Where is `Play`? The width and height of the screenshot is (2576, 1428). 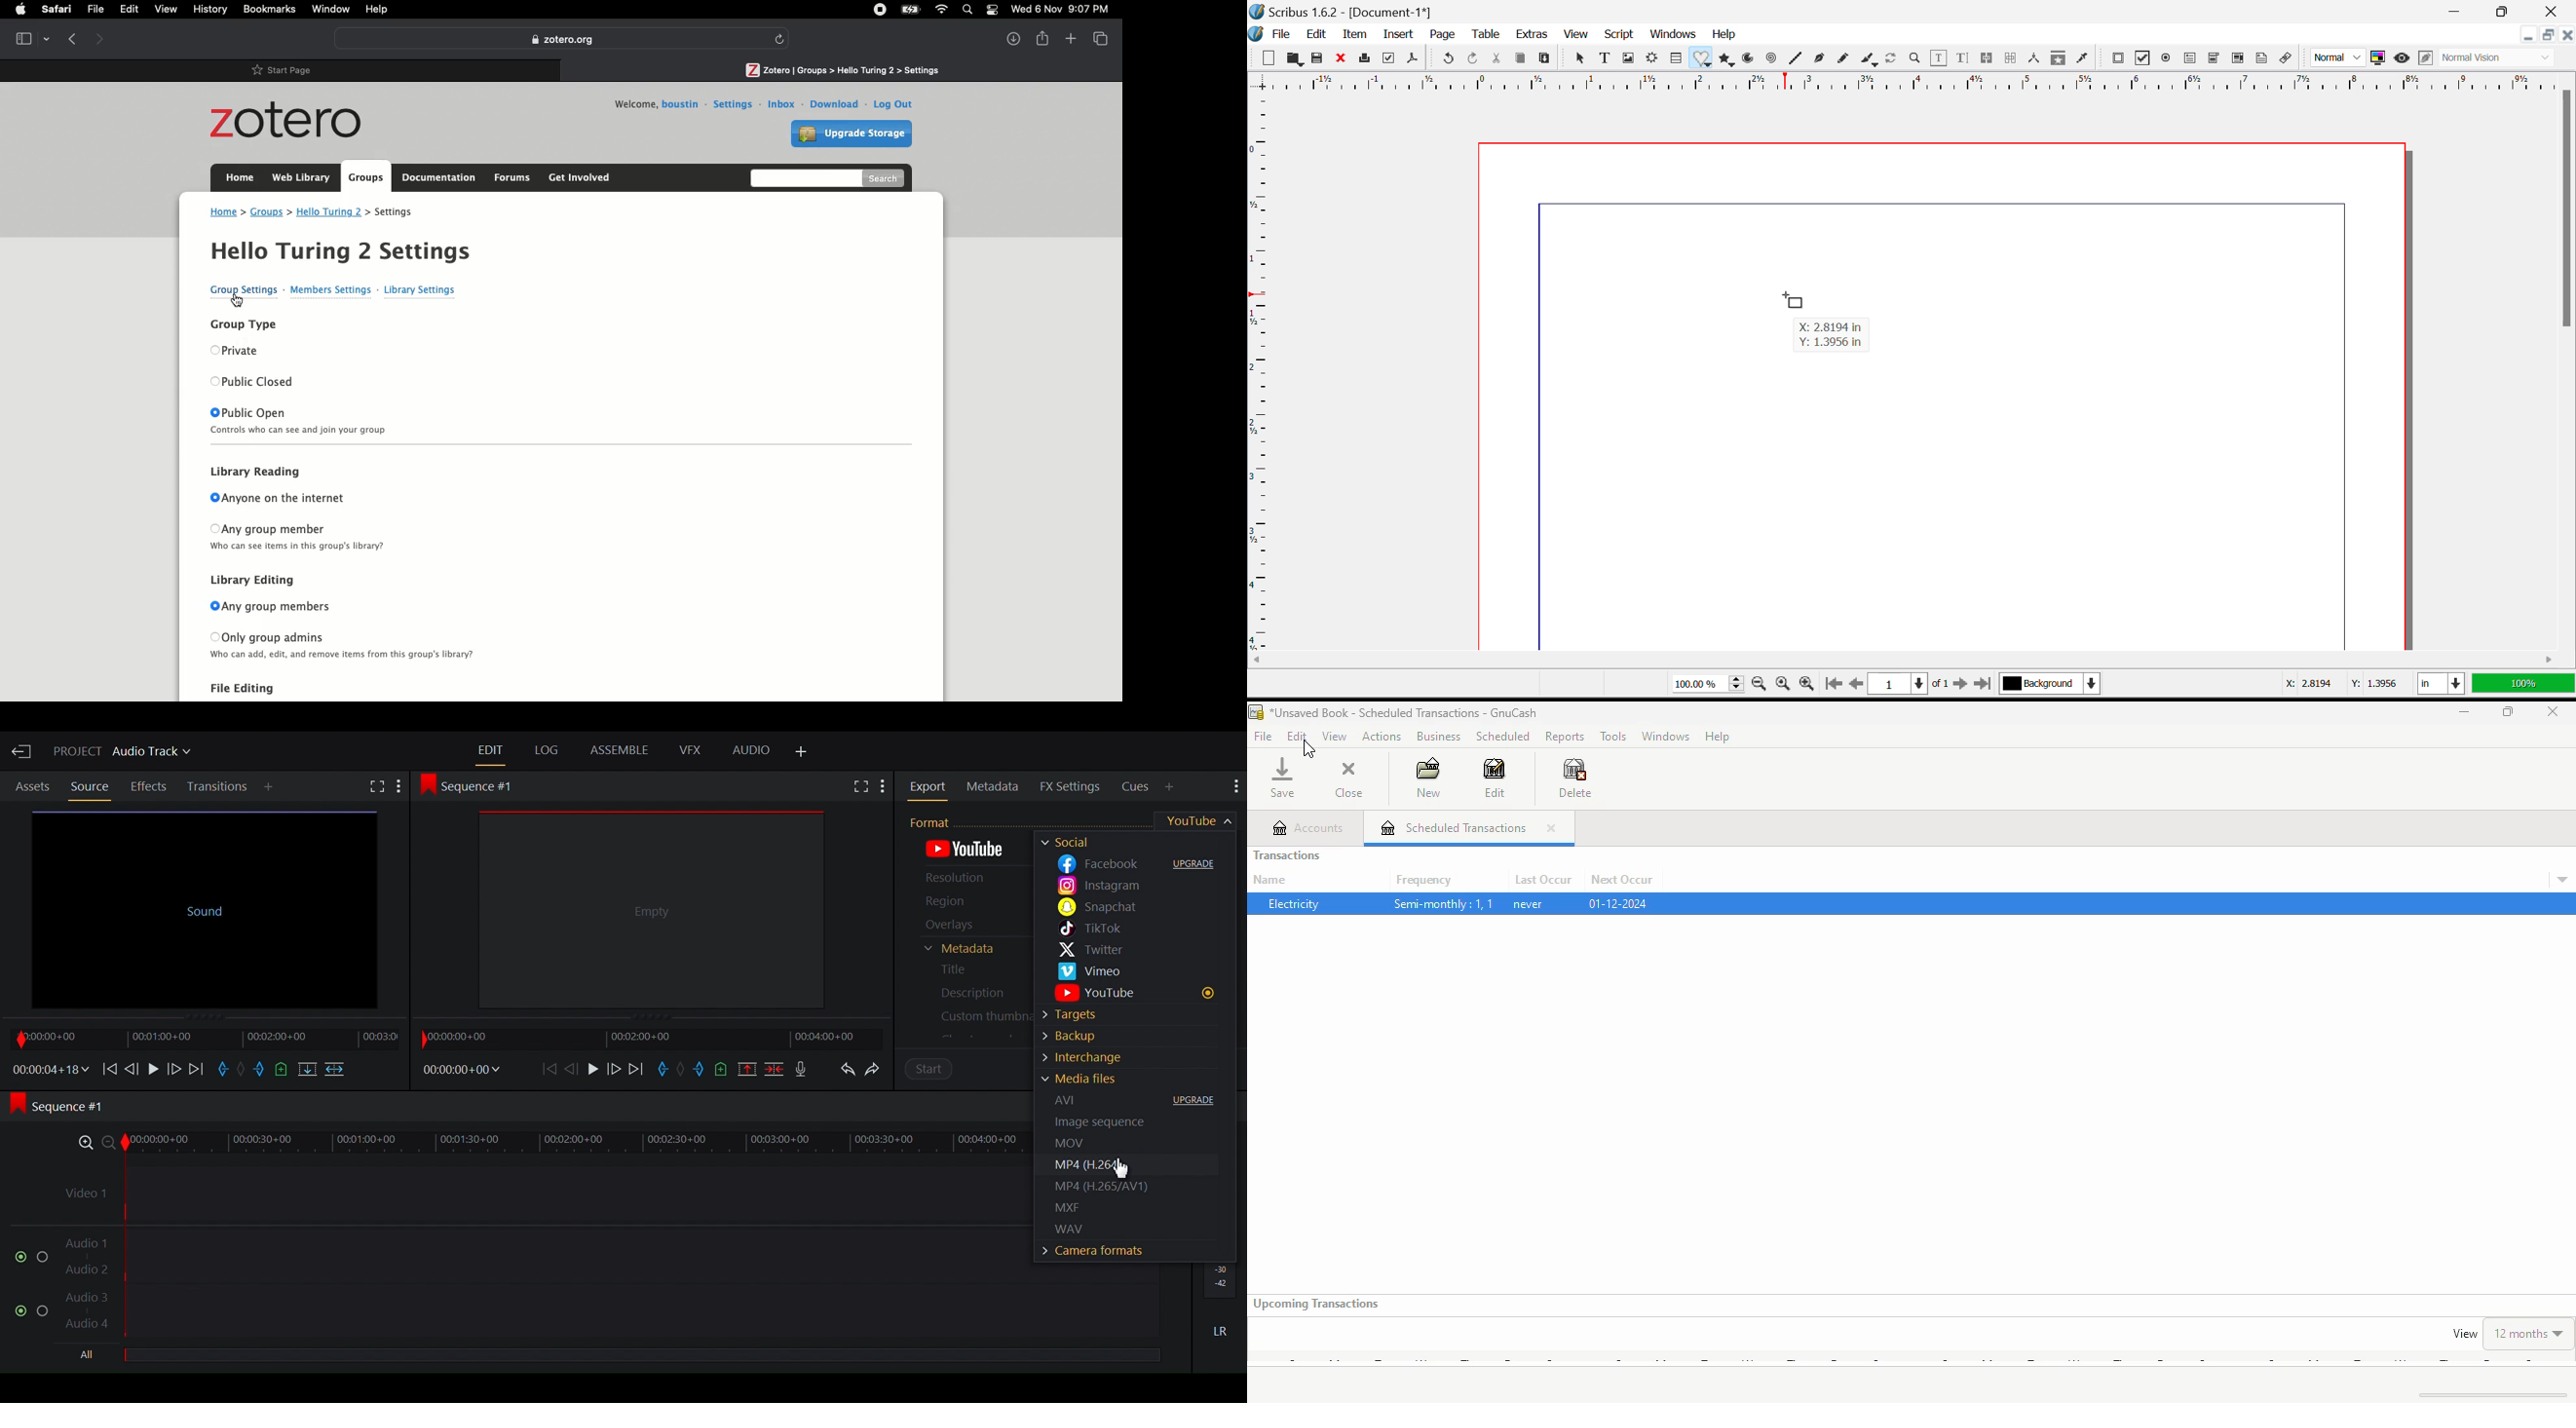
Play is located at coordinates (153, 1068).